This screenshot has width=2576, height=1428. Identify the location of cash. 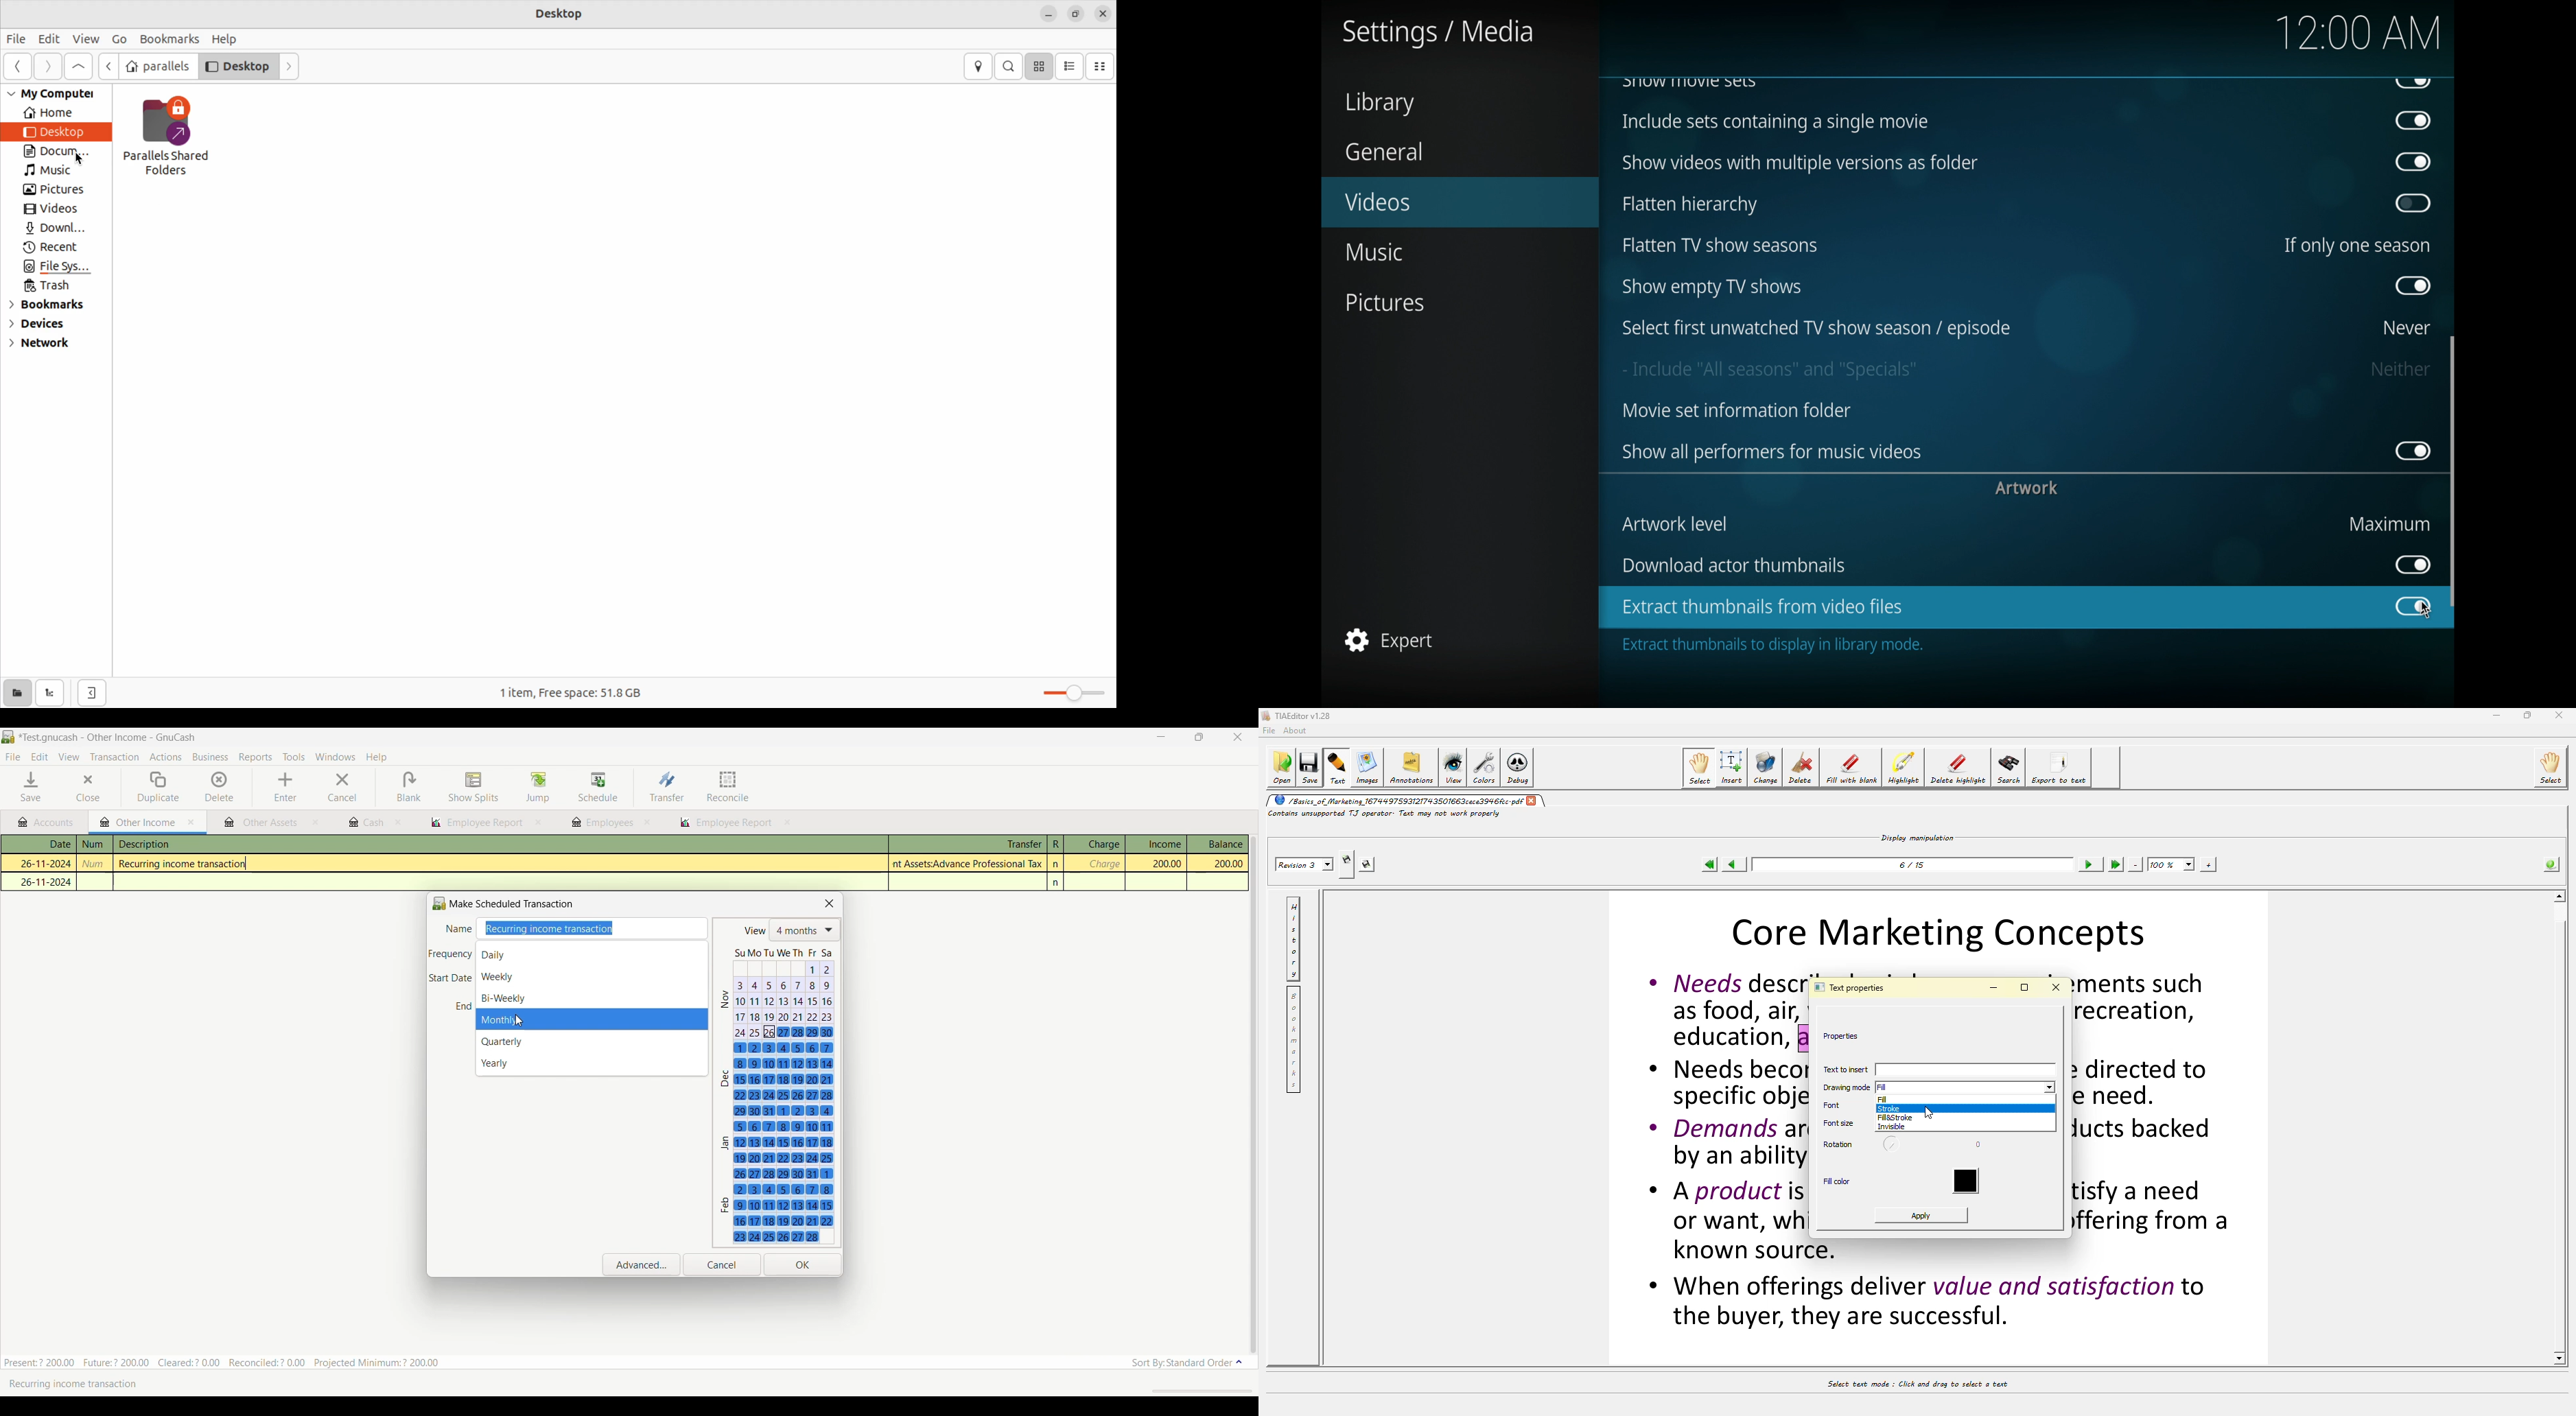
(365, 823).